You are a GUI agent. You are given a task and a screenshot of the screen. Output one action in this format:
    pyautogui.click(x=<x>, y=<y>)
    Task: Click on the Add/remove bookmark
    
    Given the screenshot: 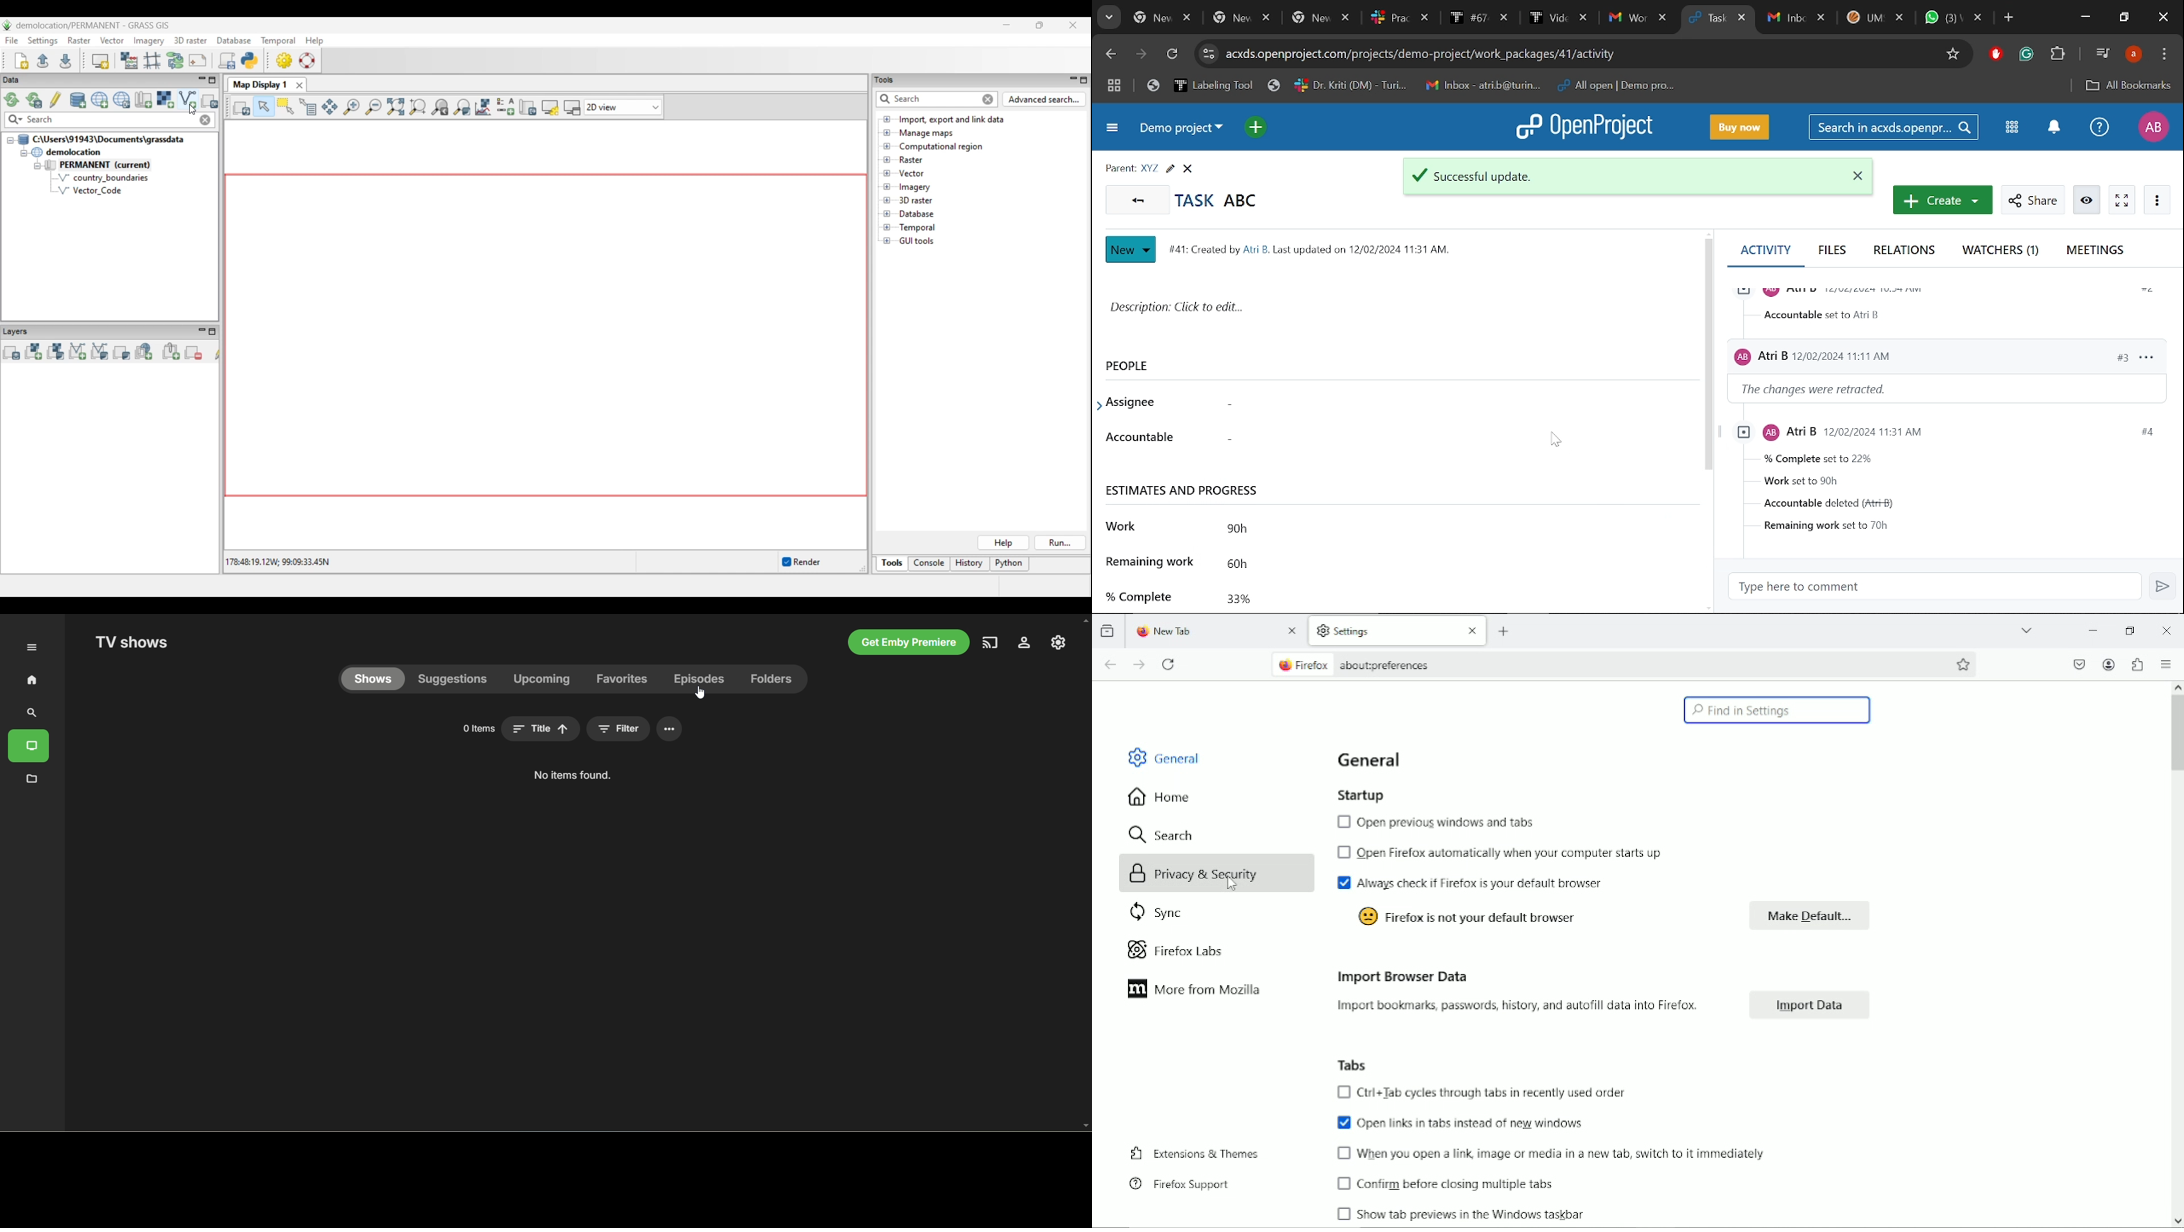 What is the action you would take?
    pyautogui.click(x=1955, y=52)
    